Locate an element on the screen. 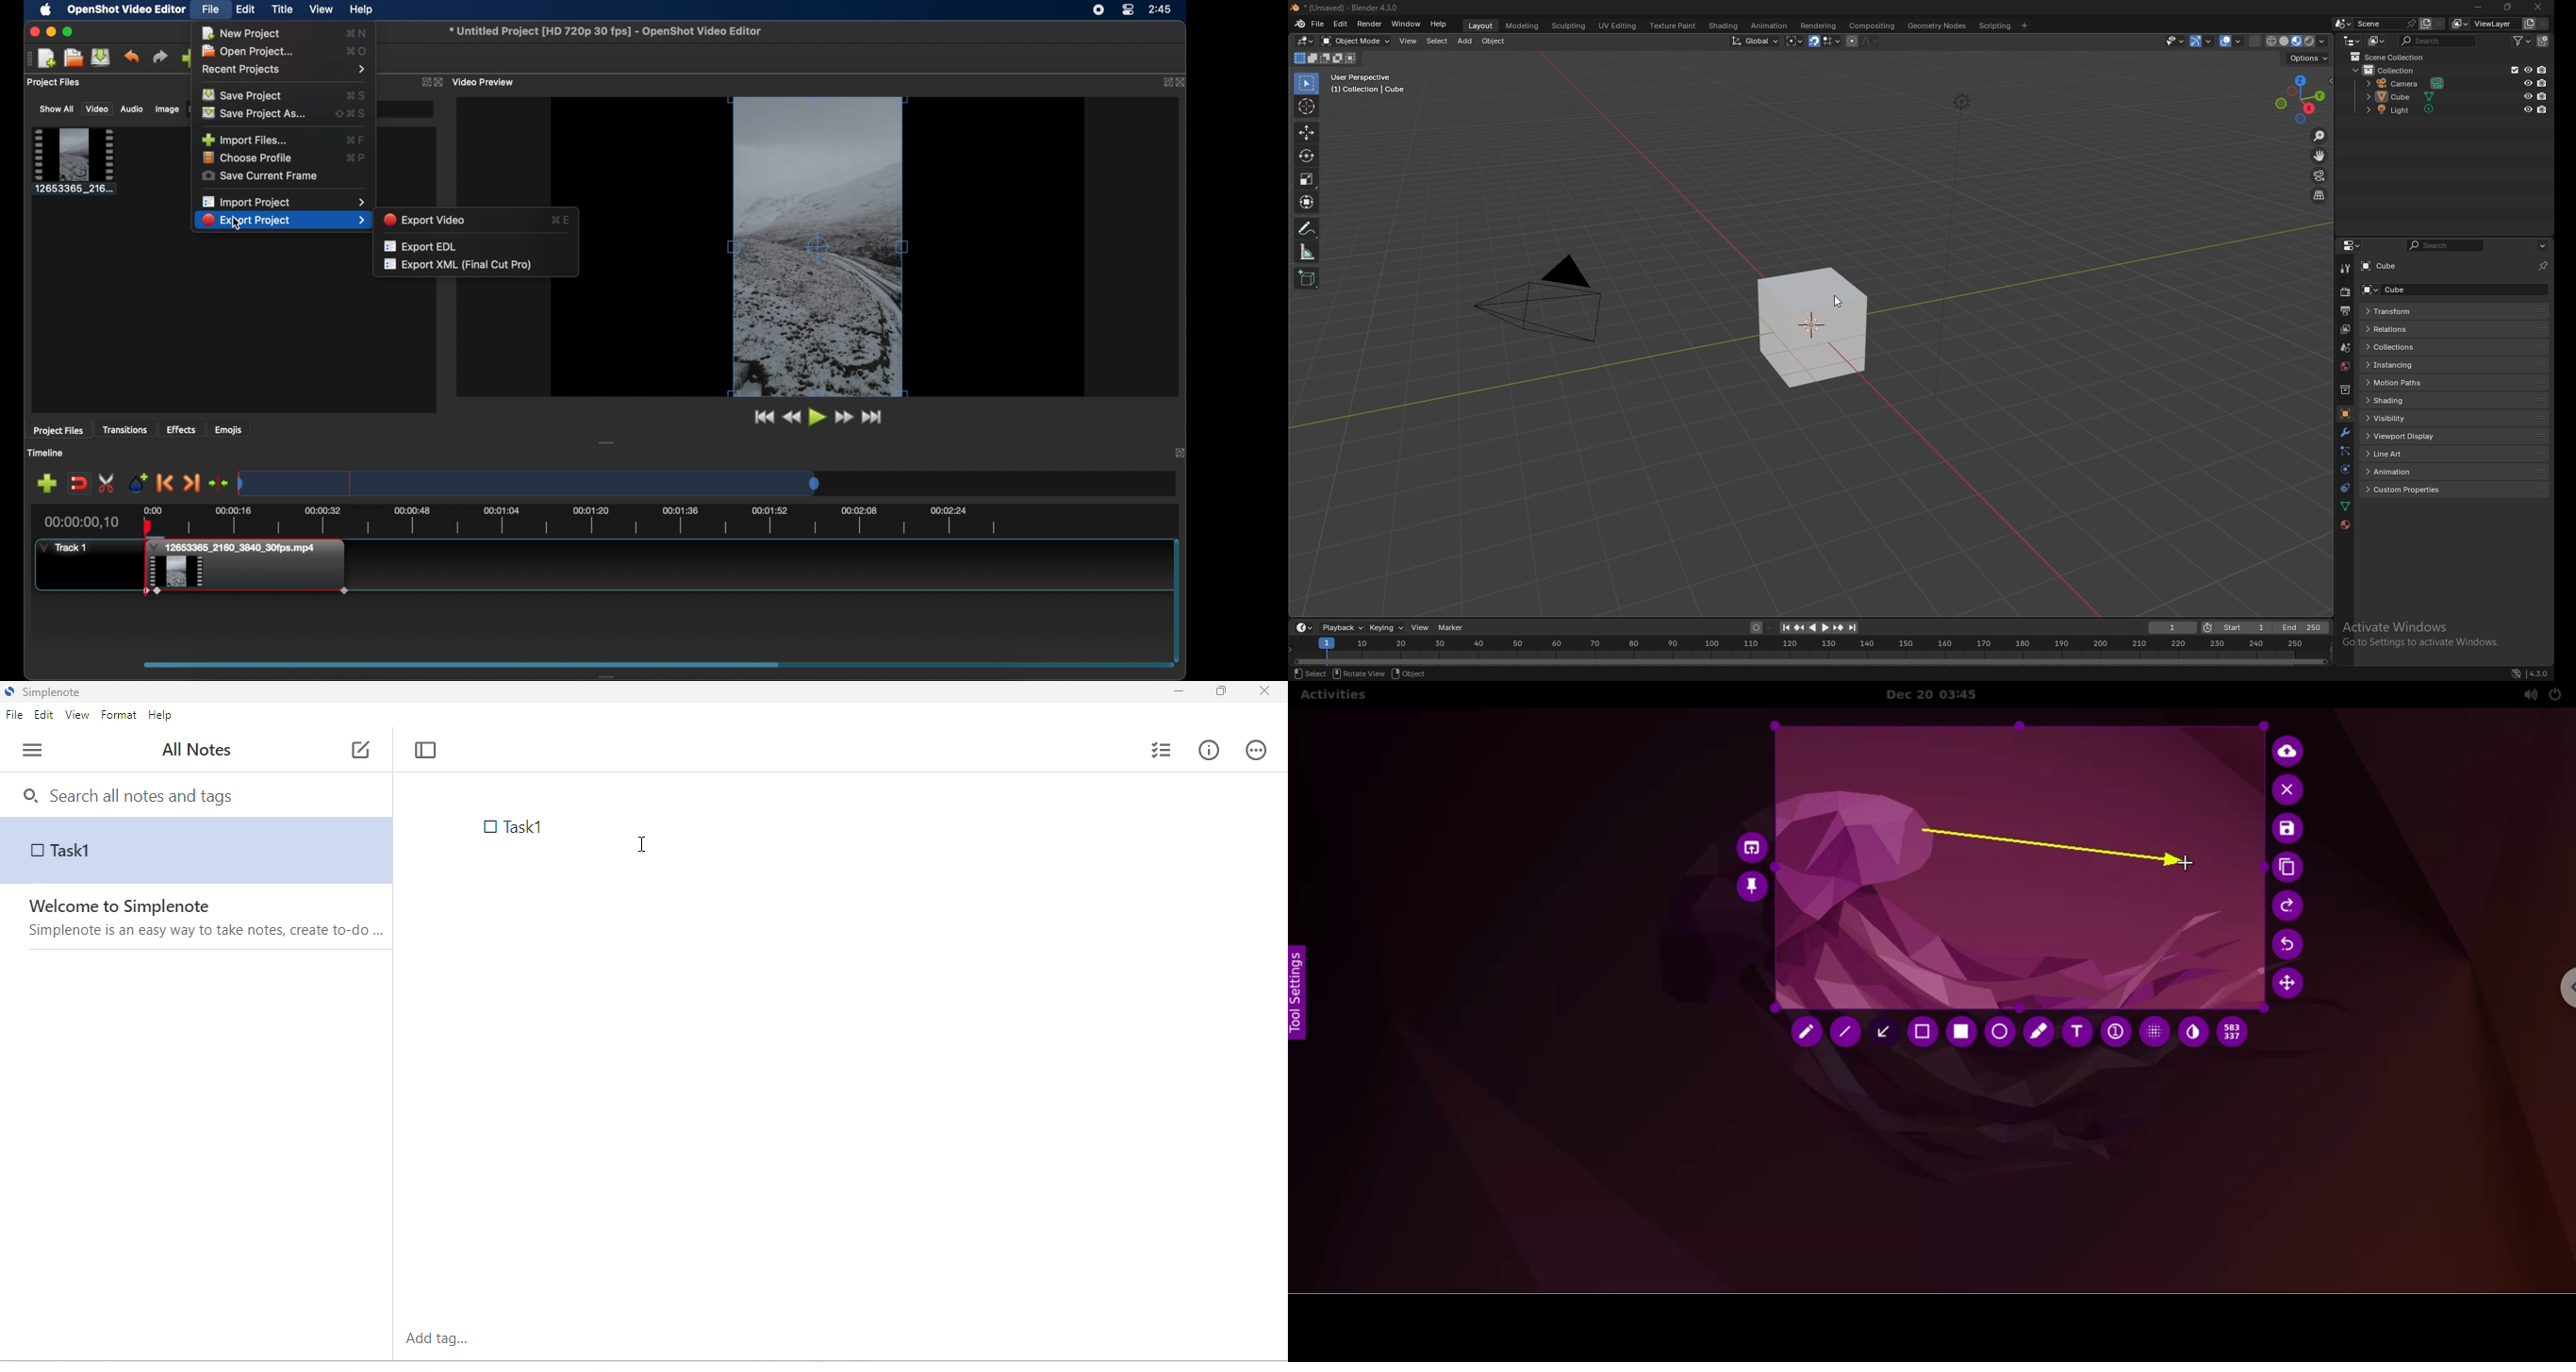  minimize is located at coordinates (2478, 7).